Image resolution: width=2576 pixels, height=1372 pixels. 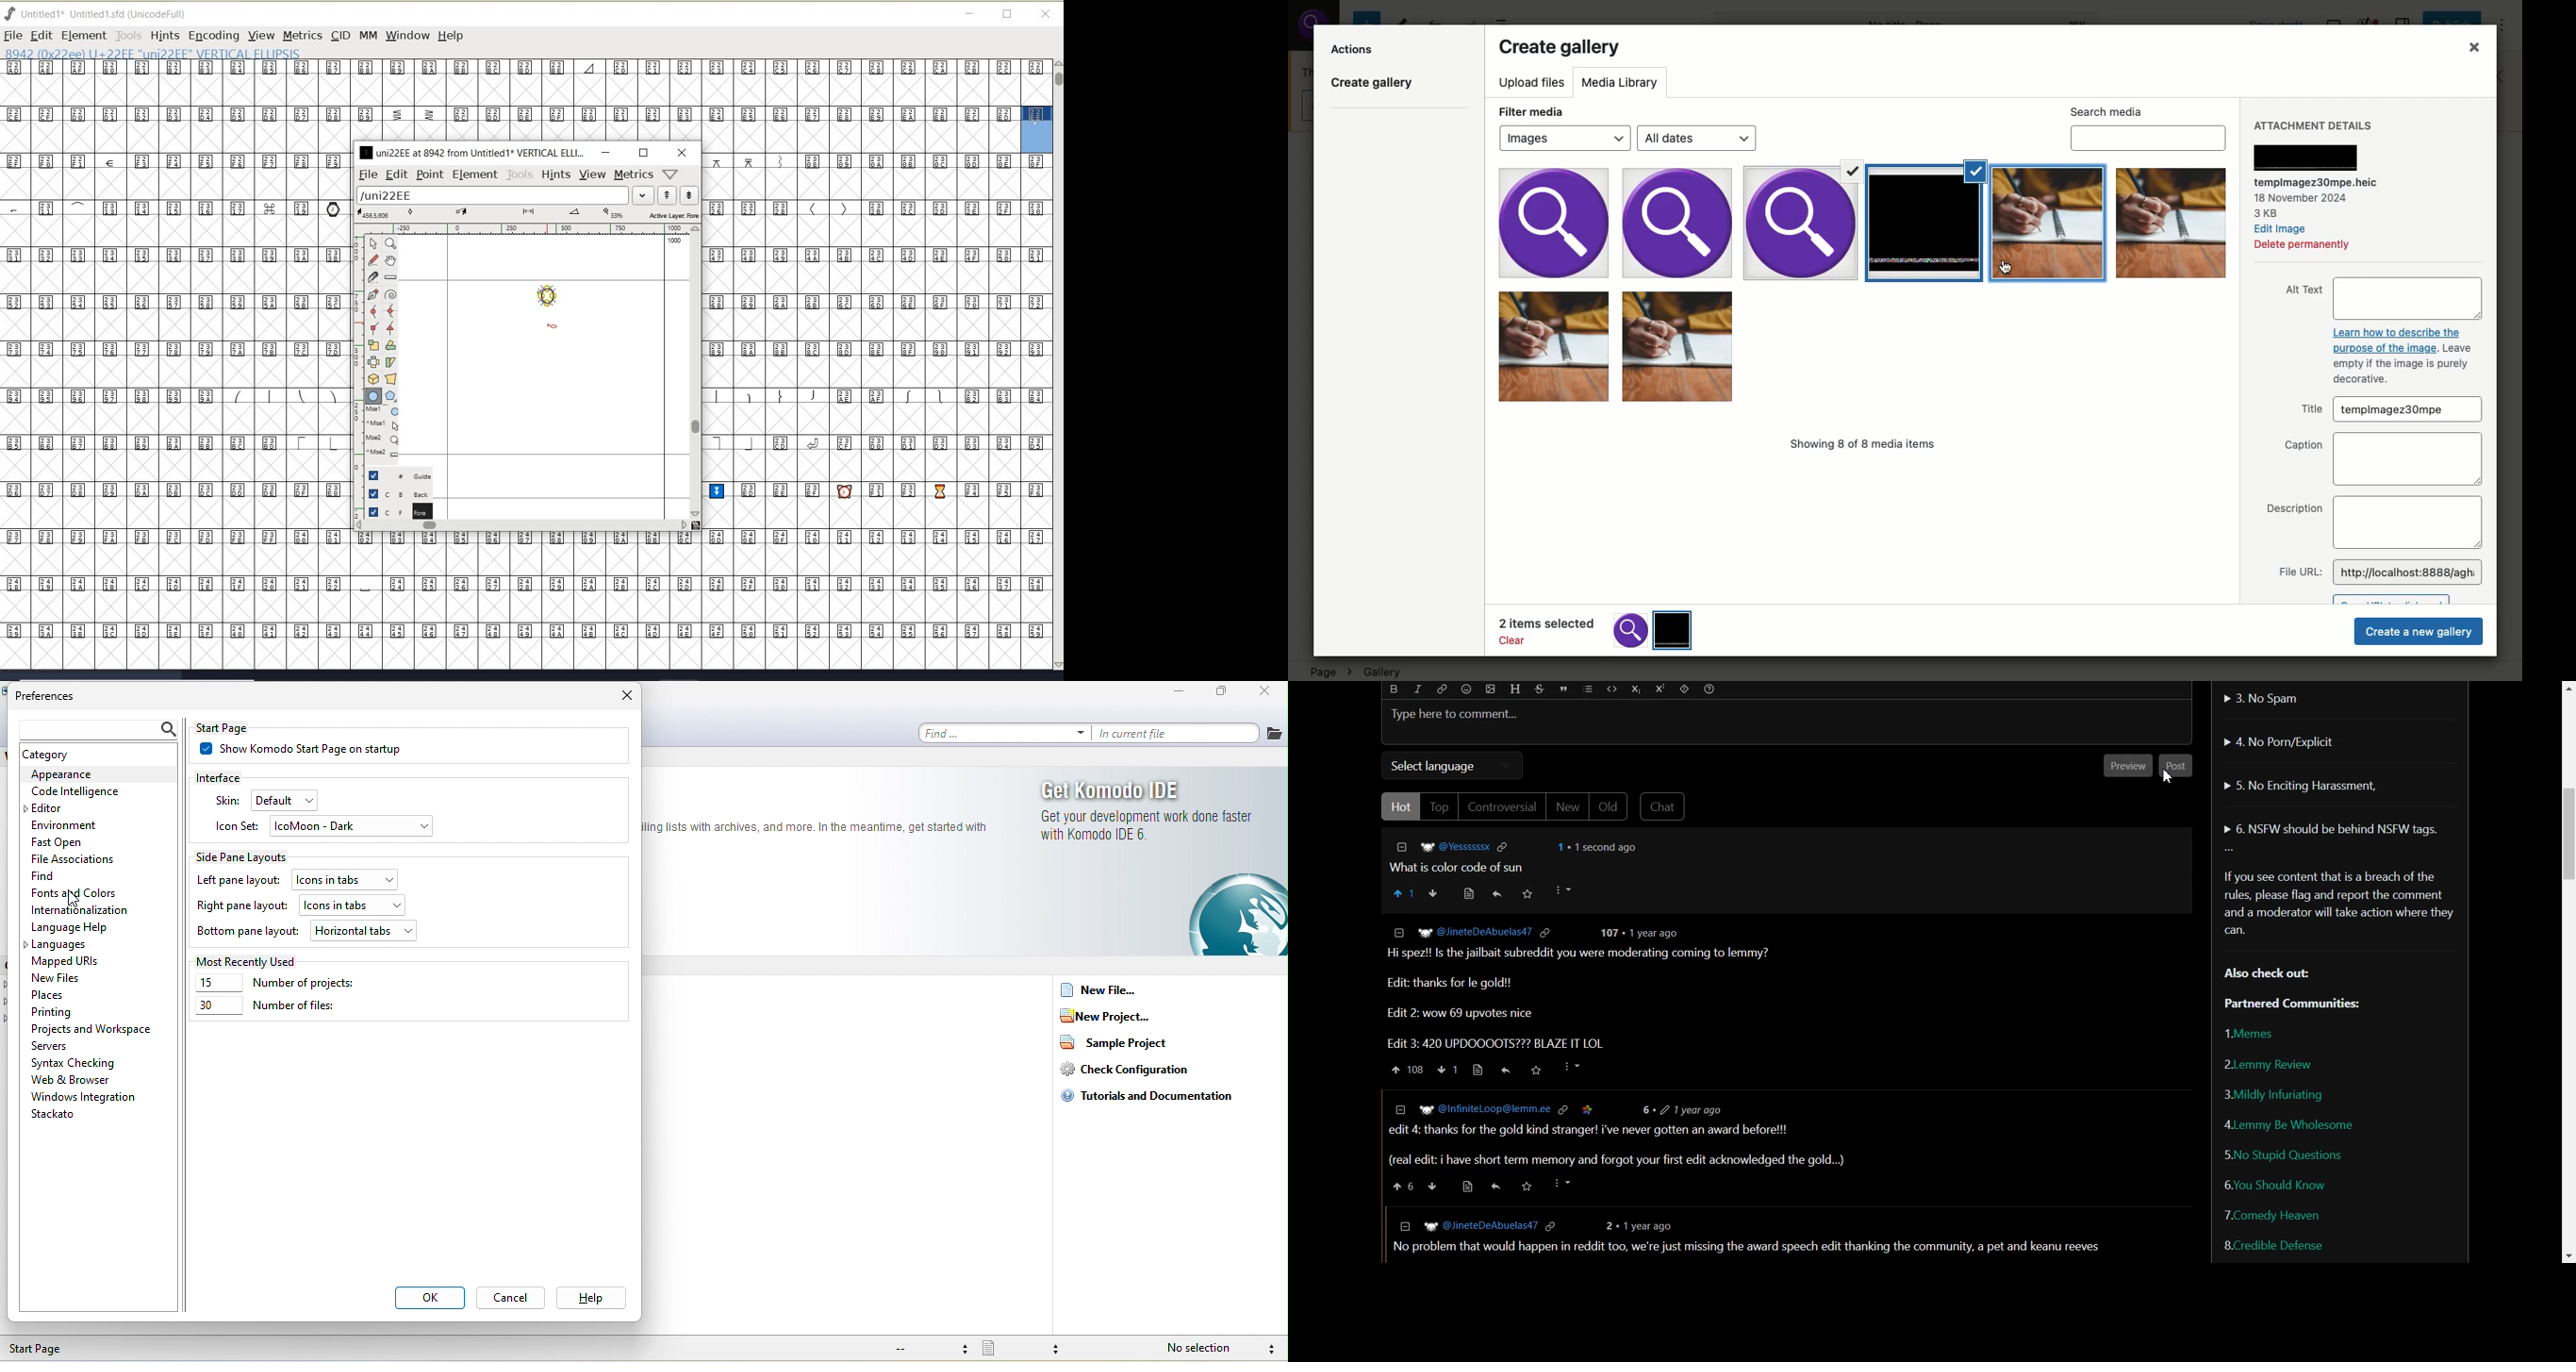 What do you see at coordinates (1530, 110) in the screenshot?
I see `Filter media ` at bounding box center [1530, 110].